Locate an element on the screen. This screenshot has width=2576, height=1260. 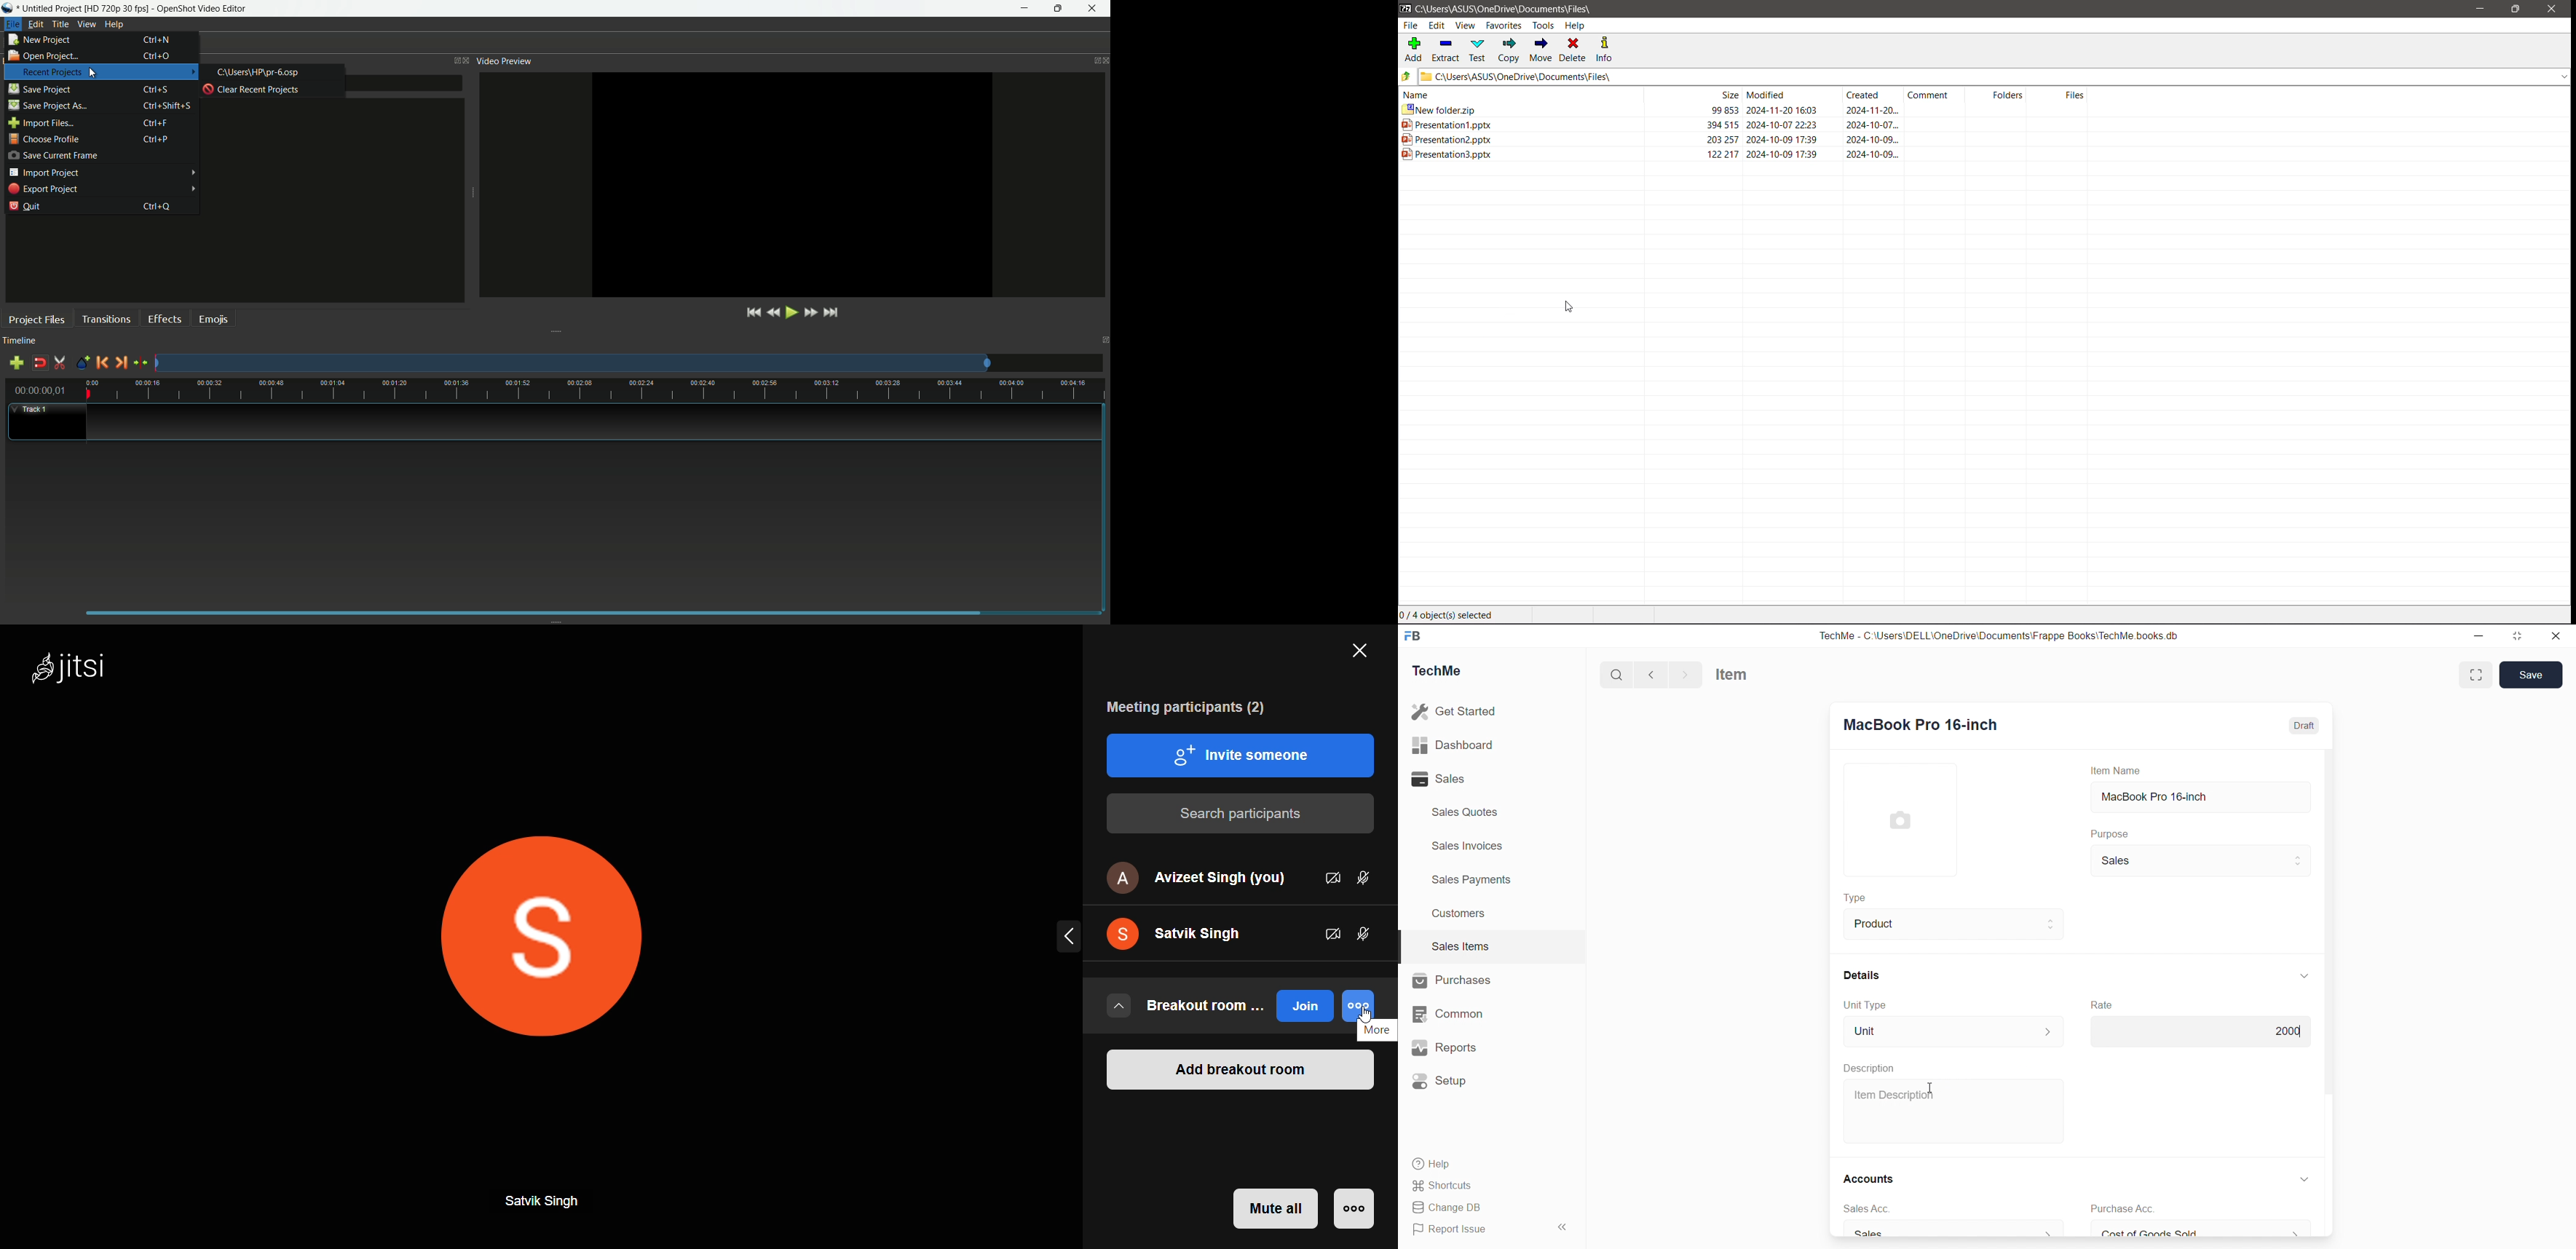
add track is located at coordinates (16, 364).